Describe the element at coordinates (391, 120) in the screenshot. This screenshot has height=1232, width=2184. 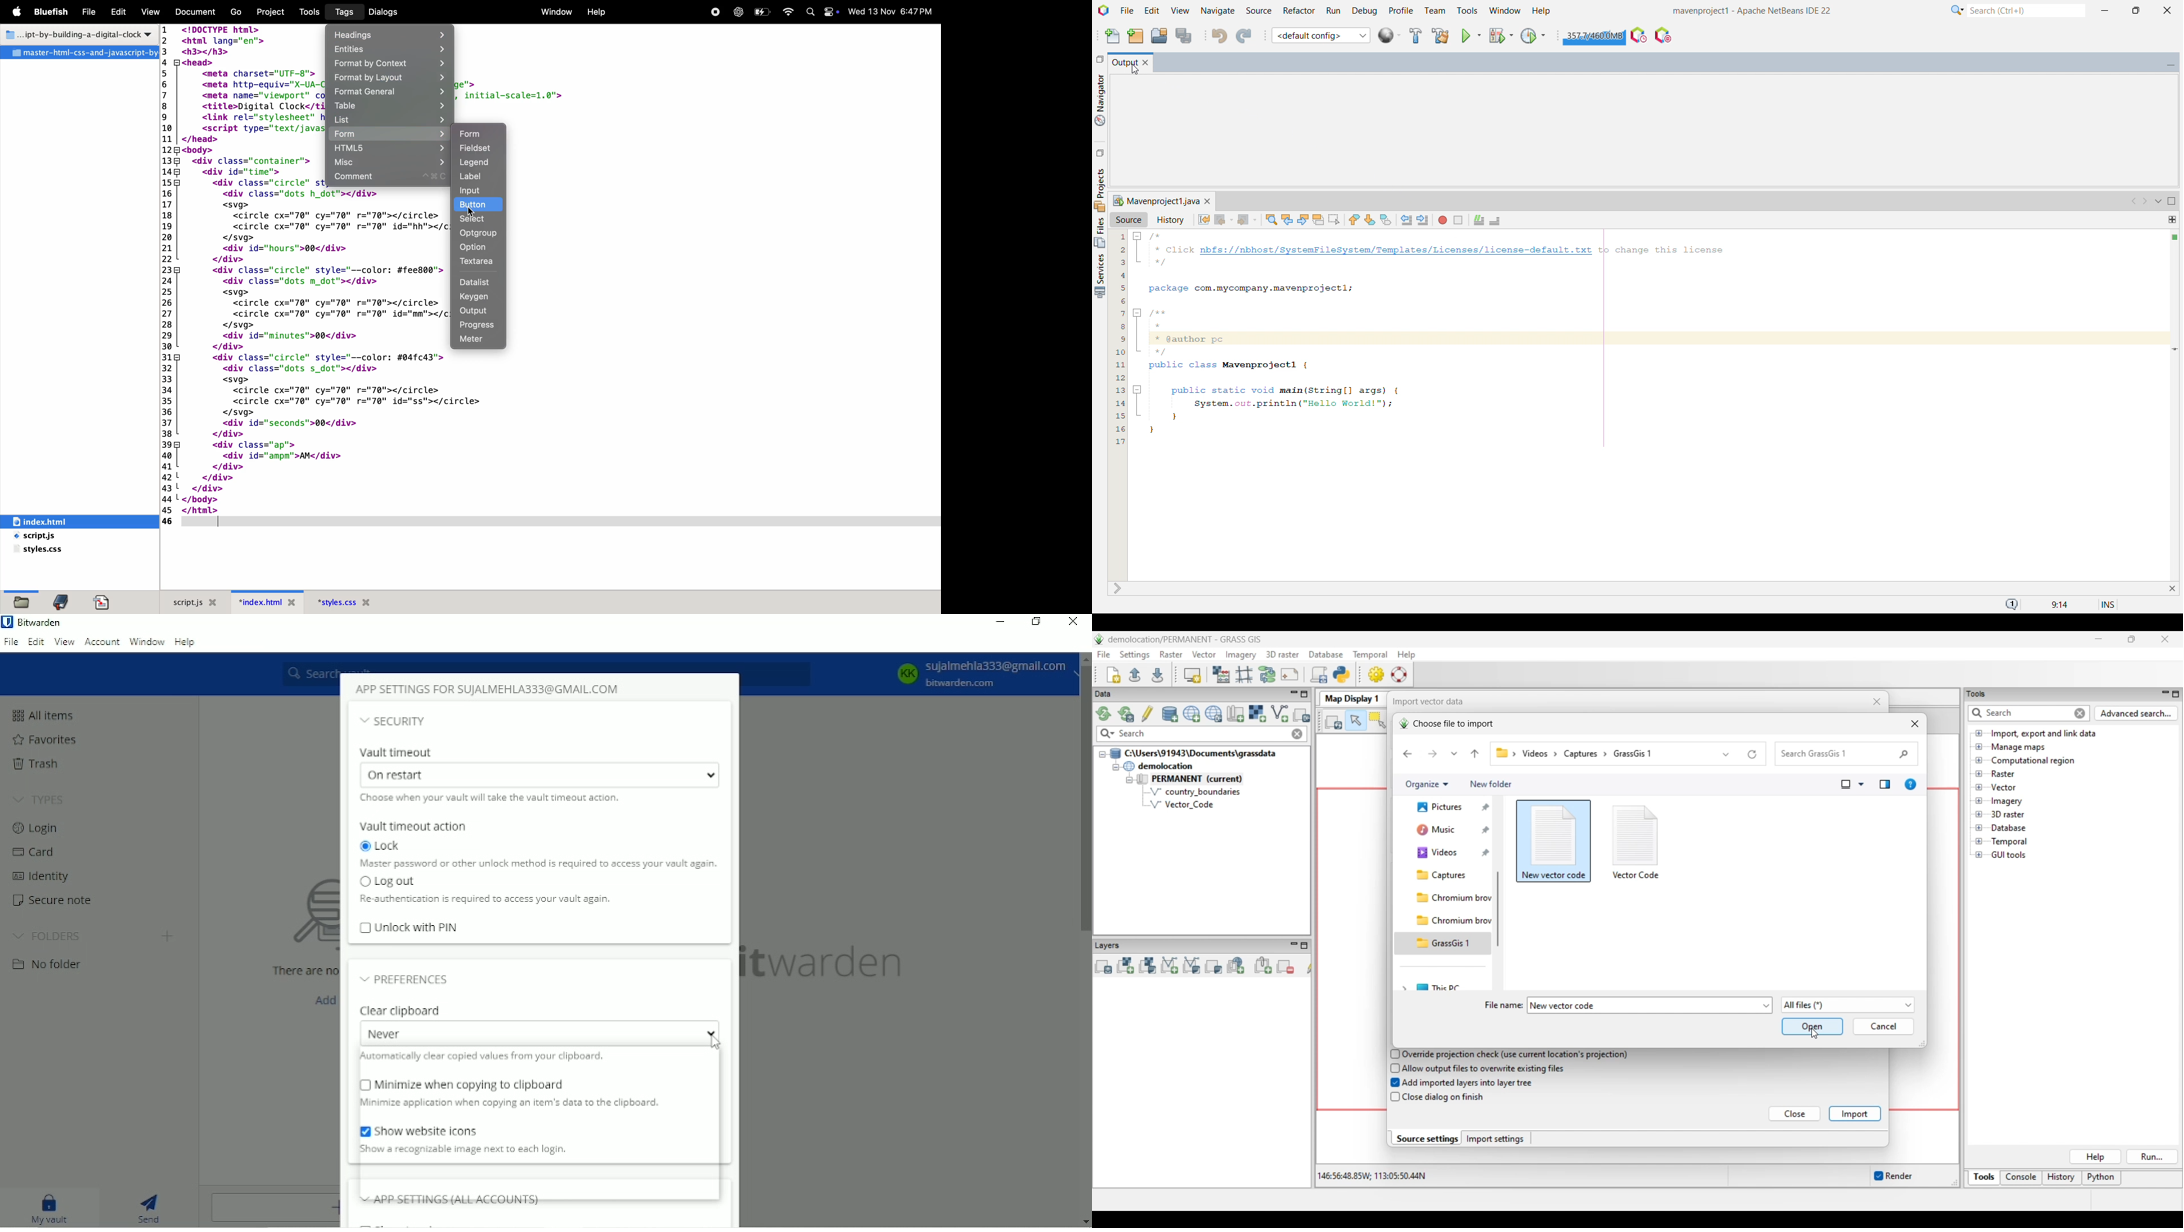
I see `list` at that location.